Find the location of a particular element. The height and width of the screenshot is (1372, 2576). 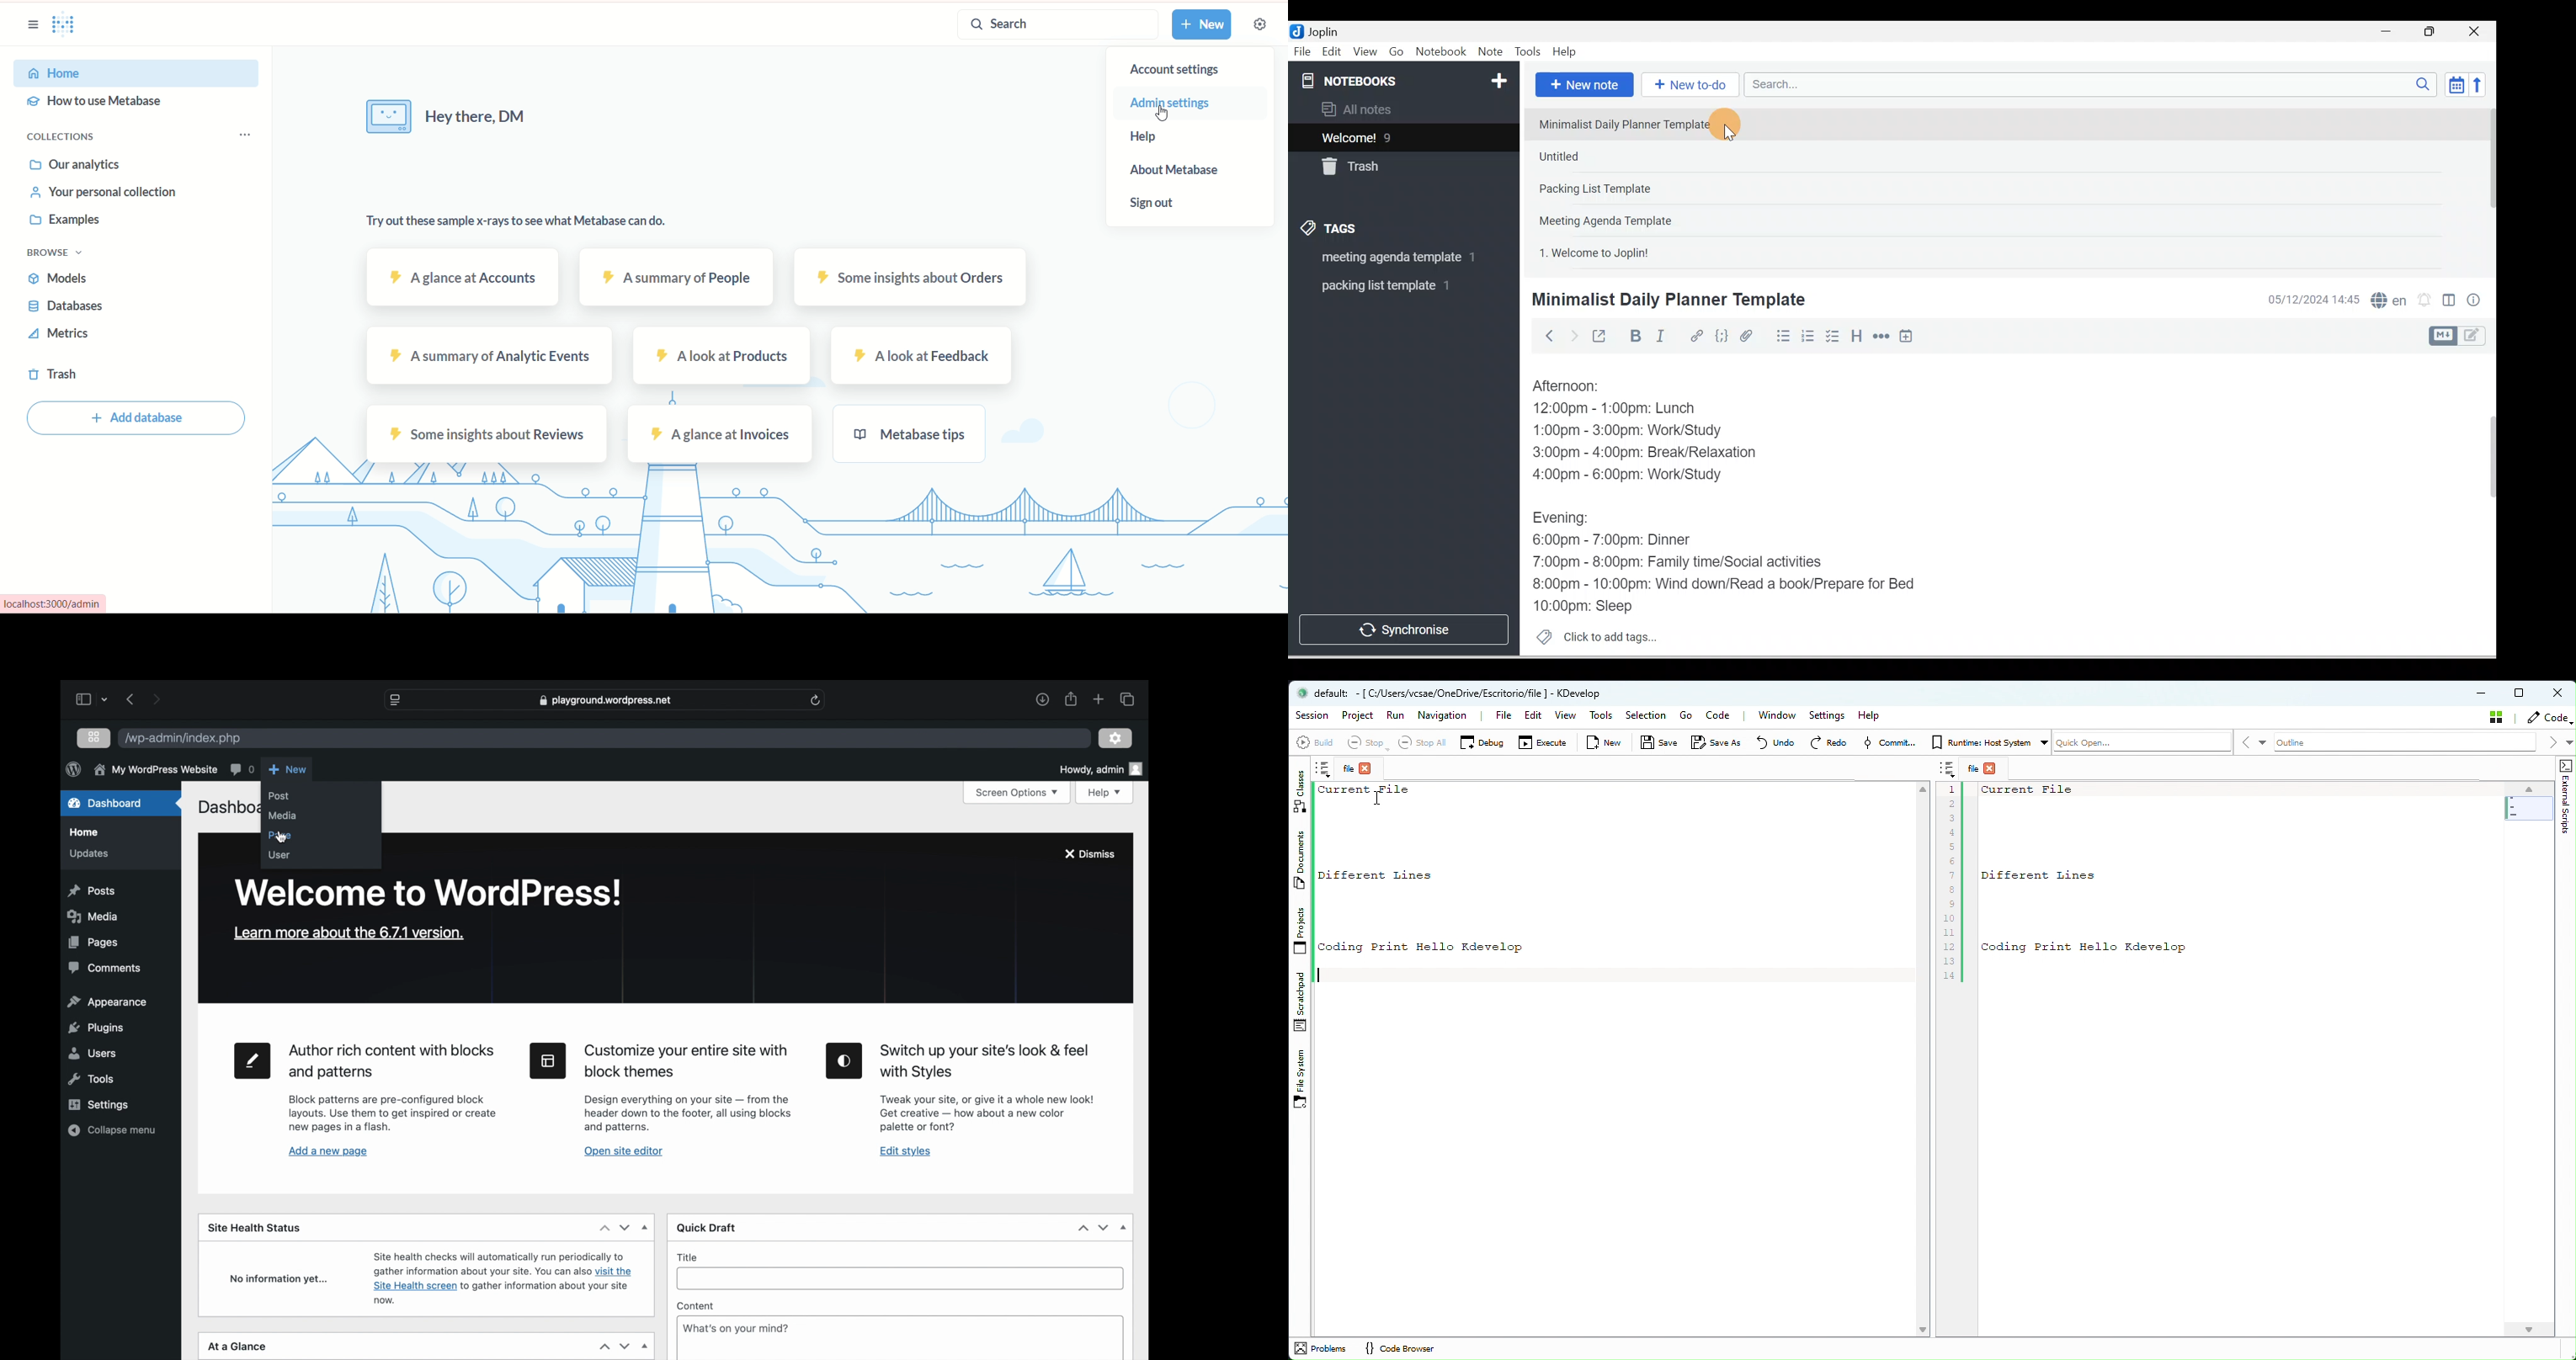

Evening: is located at coordinates (1570, 520).